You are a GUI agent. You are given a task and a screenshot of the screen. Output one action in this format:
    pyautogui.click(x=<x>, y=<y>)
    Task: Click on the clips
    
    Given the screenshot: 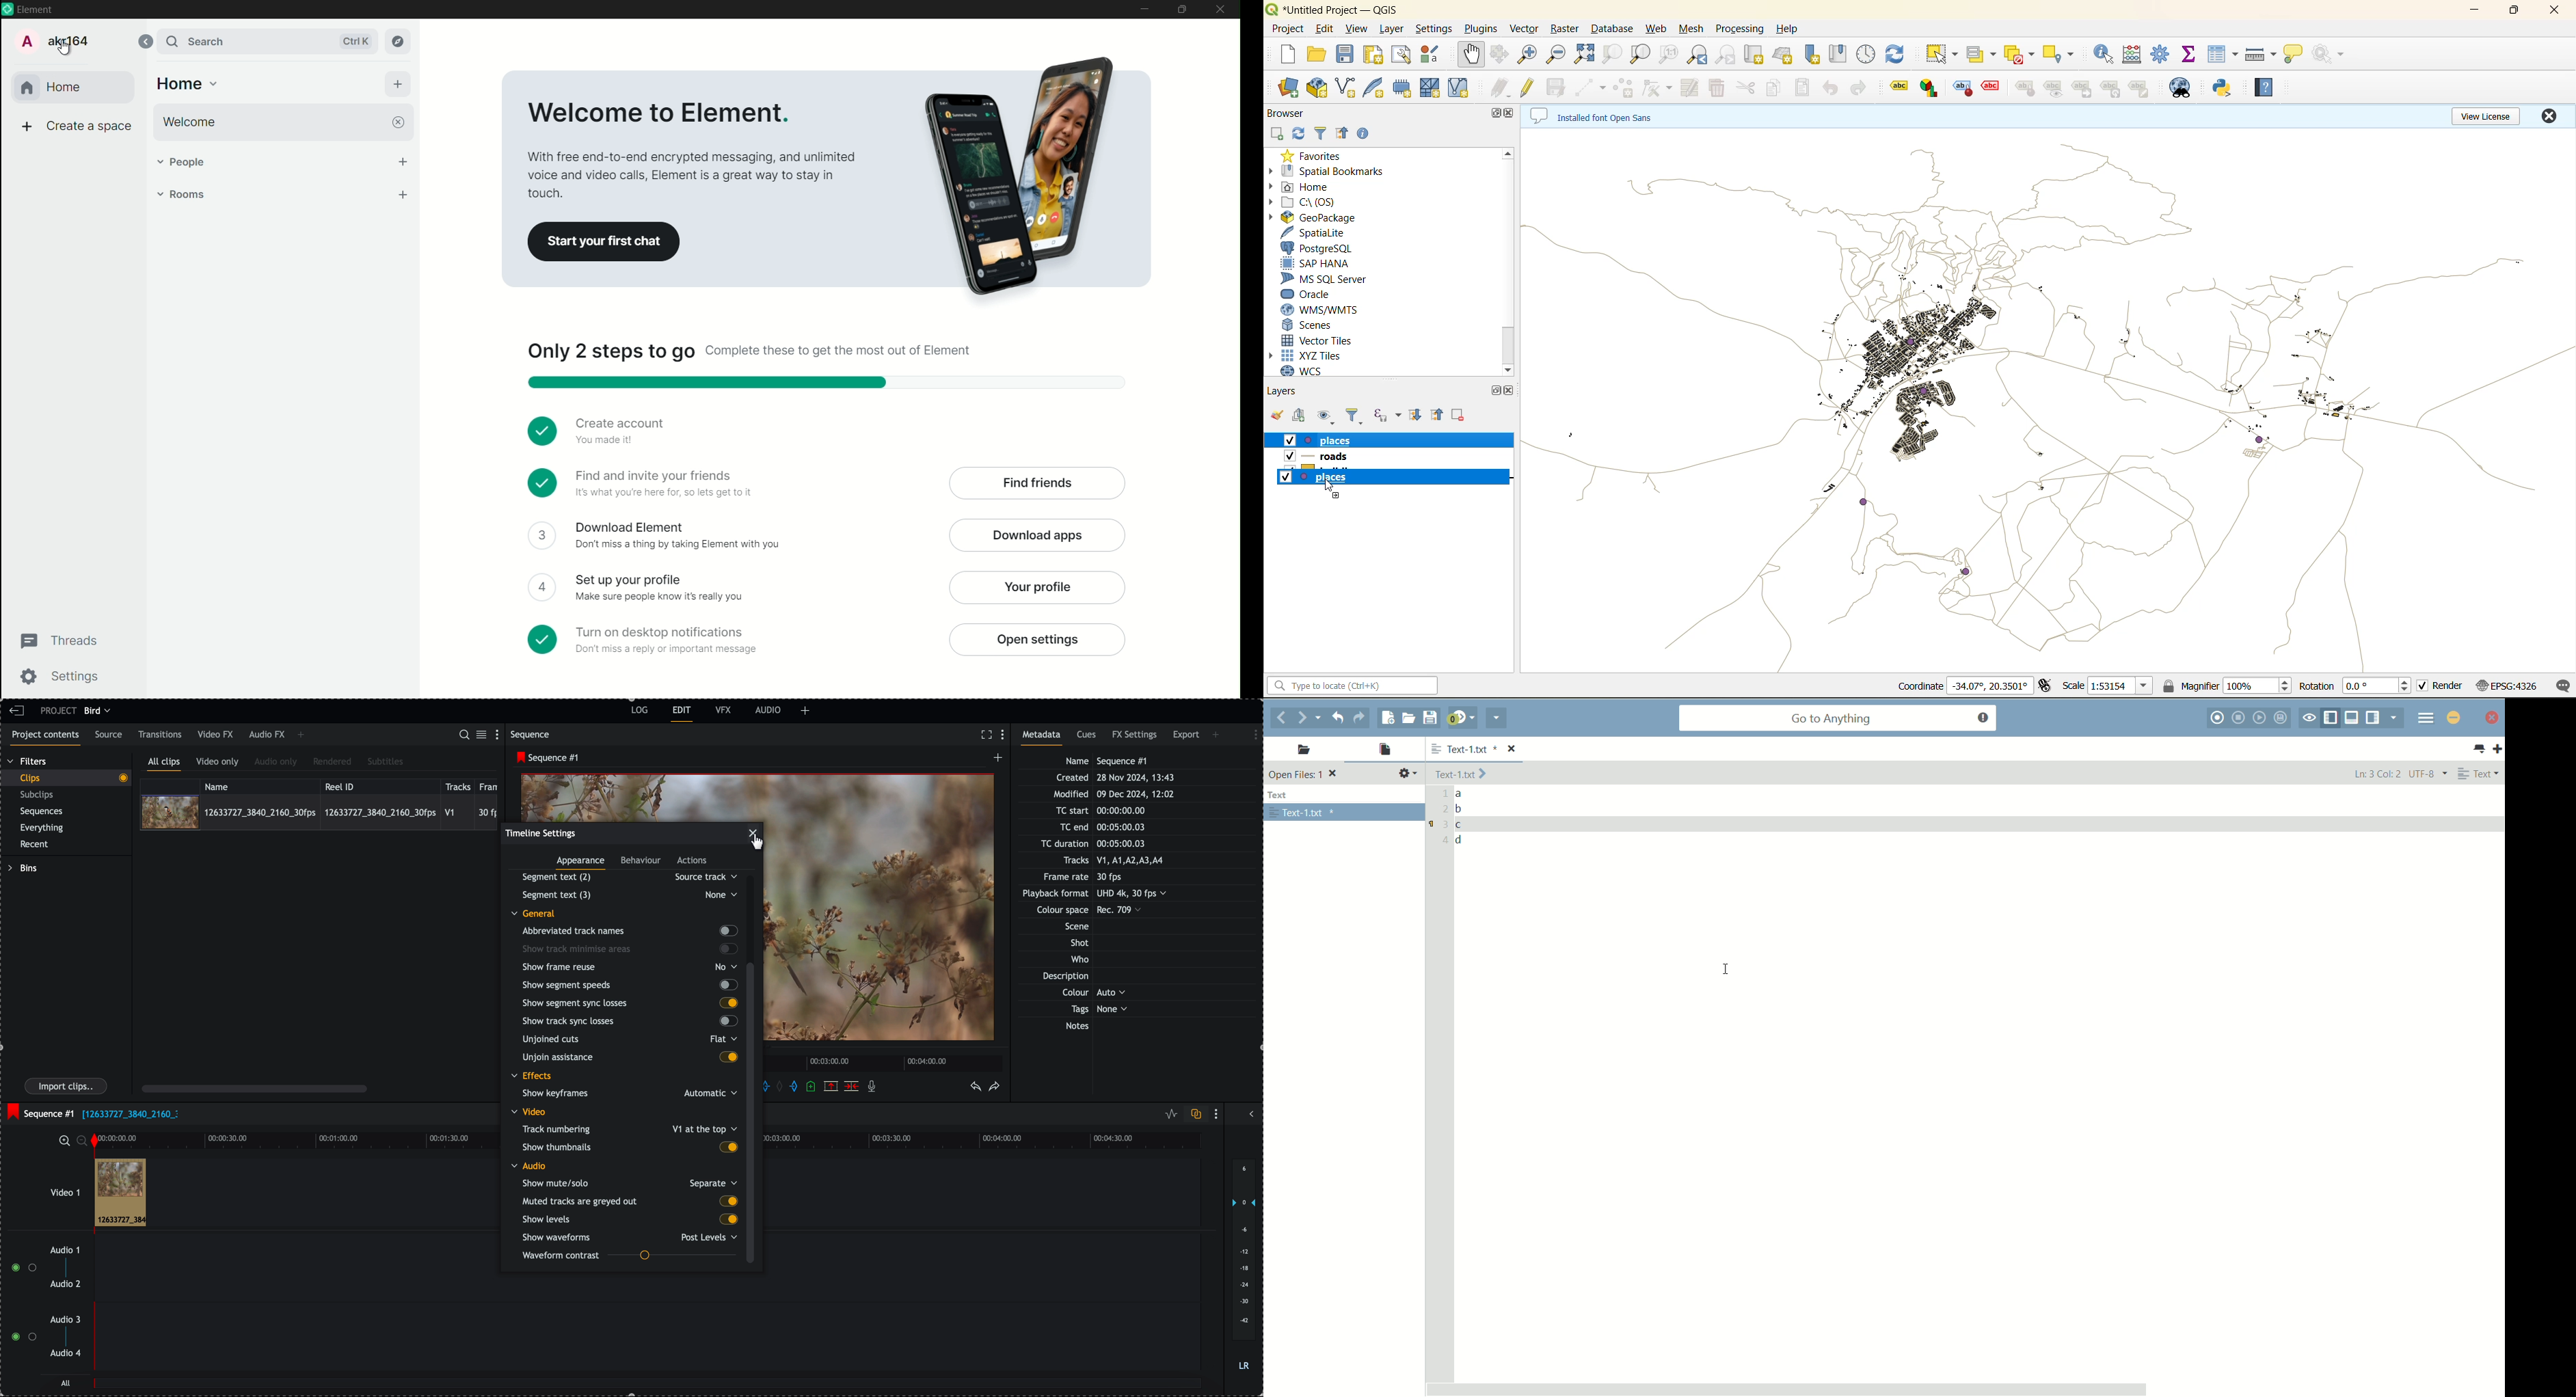 What is the action you would take?
    pyautogui.click(x=65, y=778)
    